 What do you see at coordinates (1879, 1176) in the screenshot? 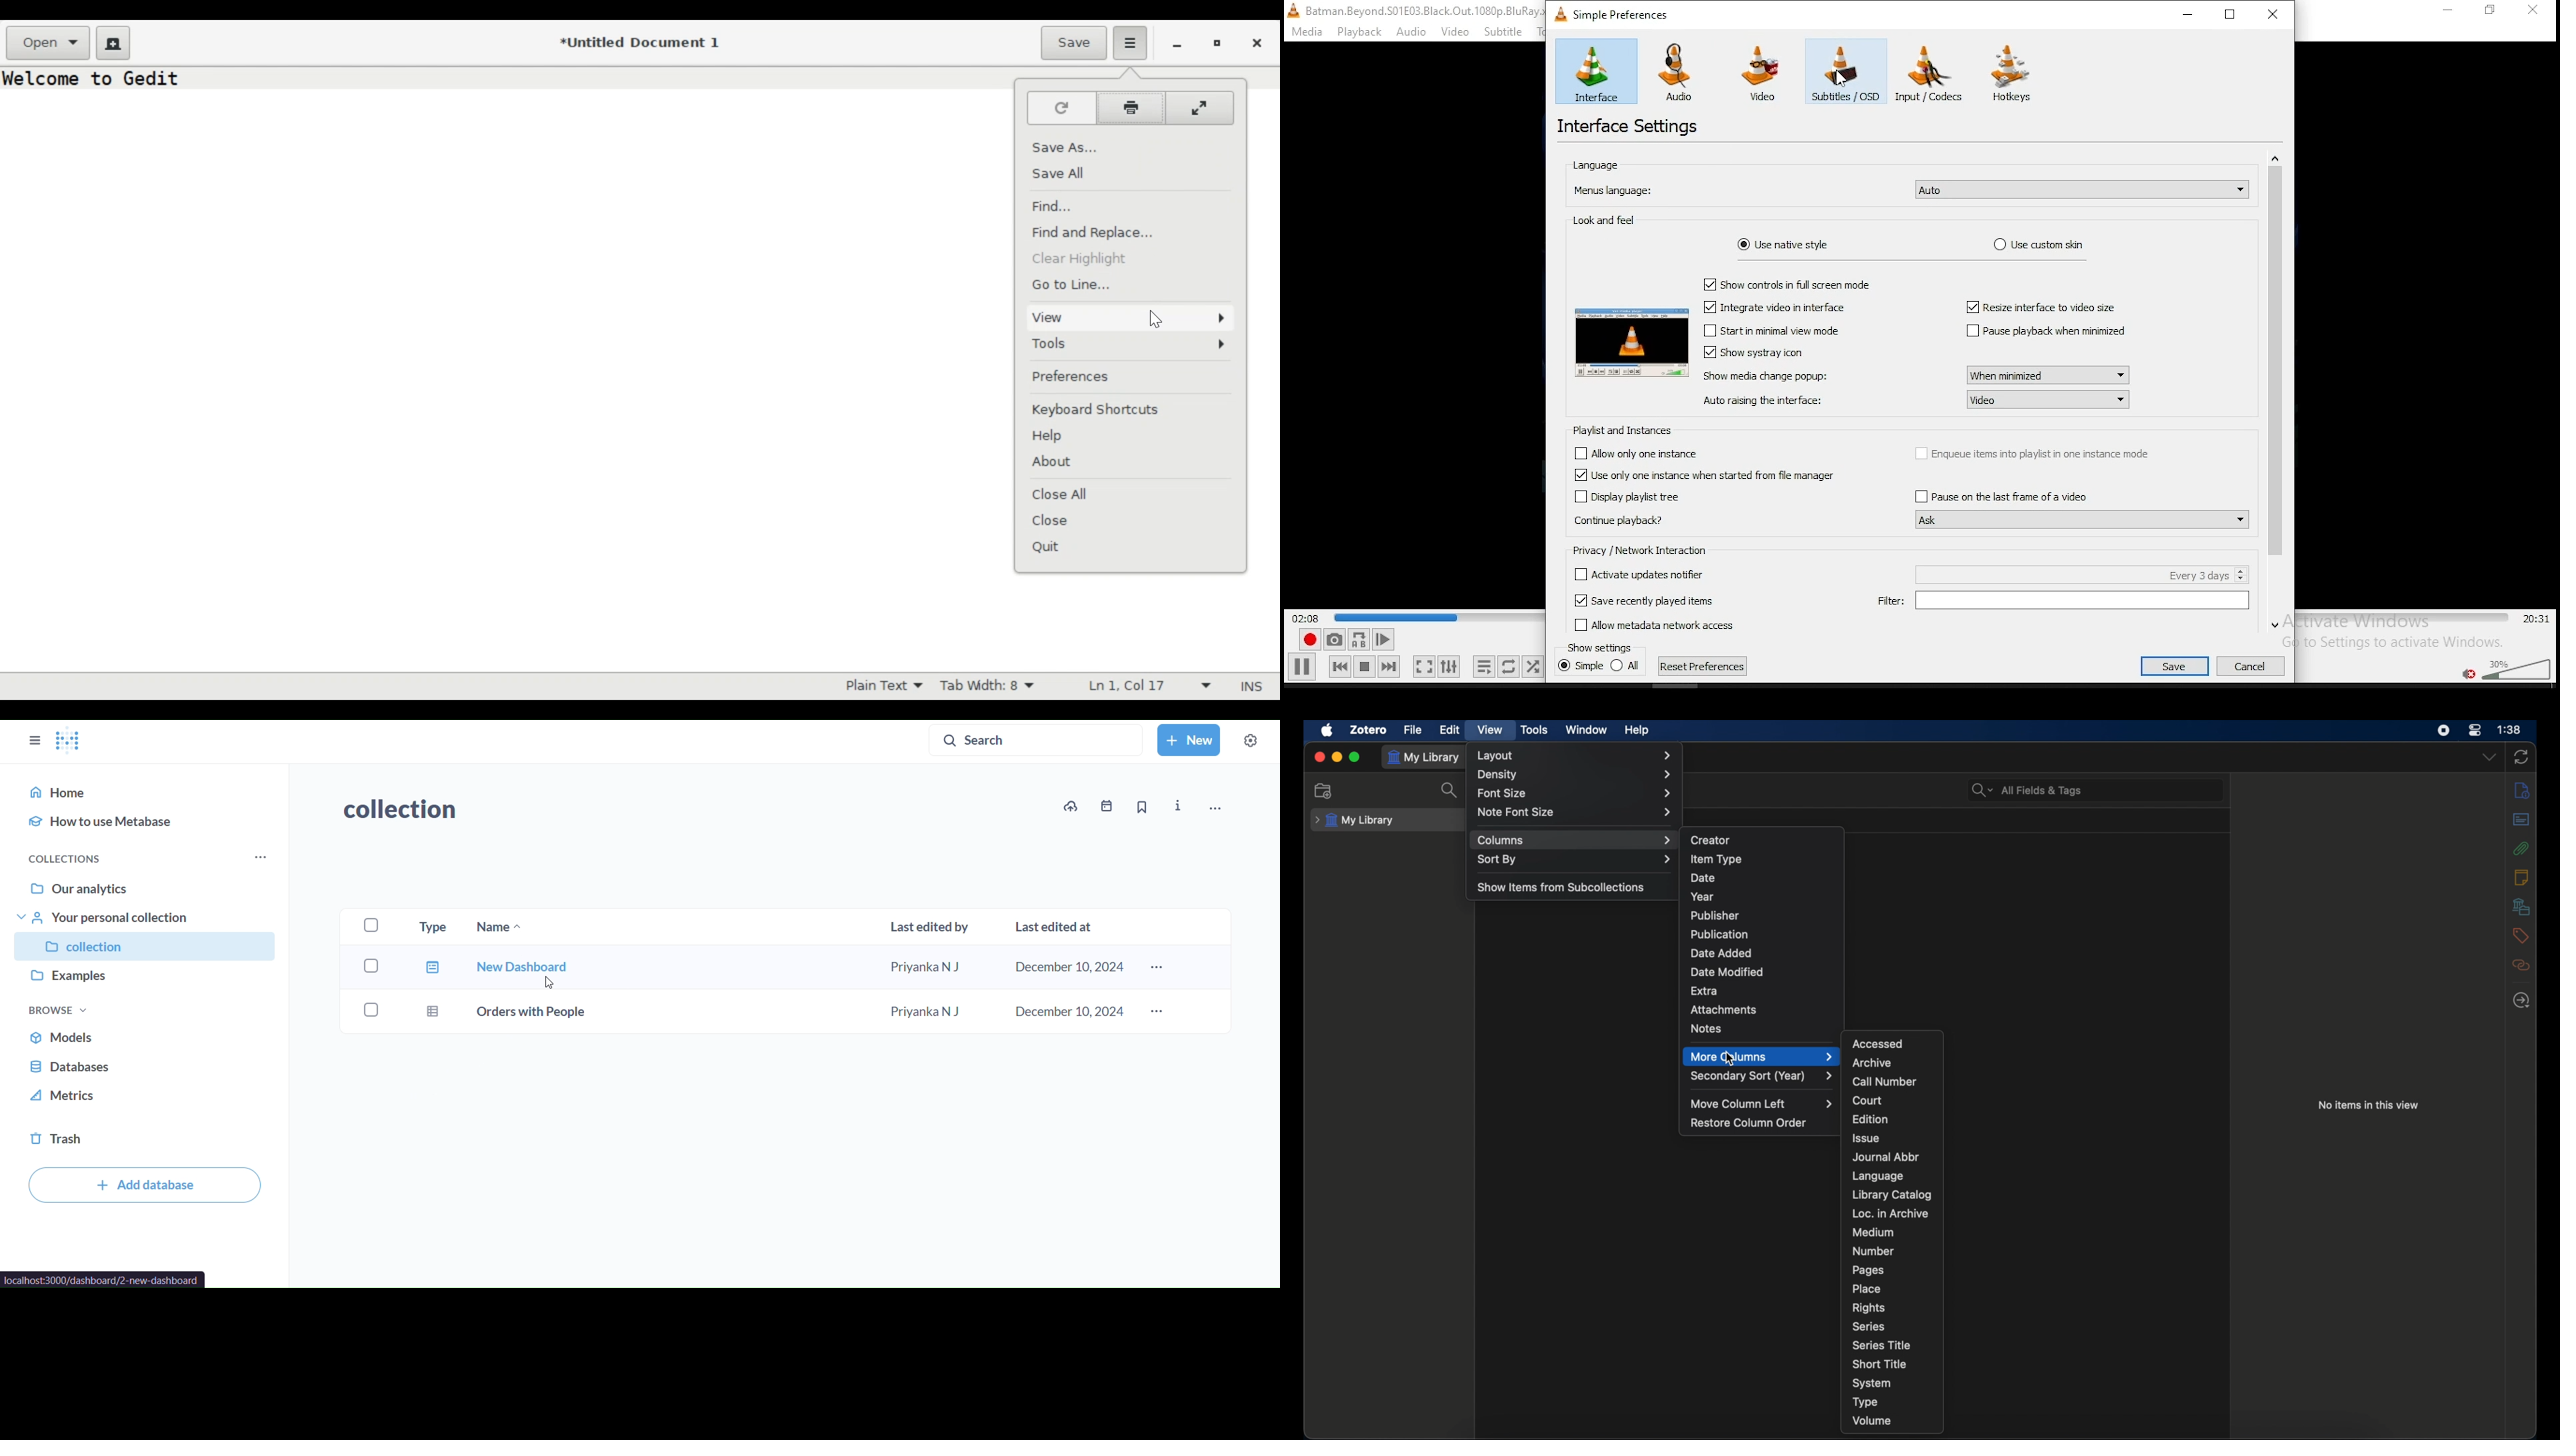
I see `language` at bounding box center [1879, 1176].